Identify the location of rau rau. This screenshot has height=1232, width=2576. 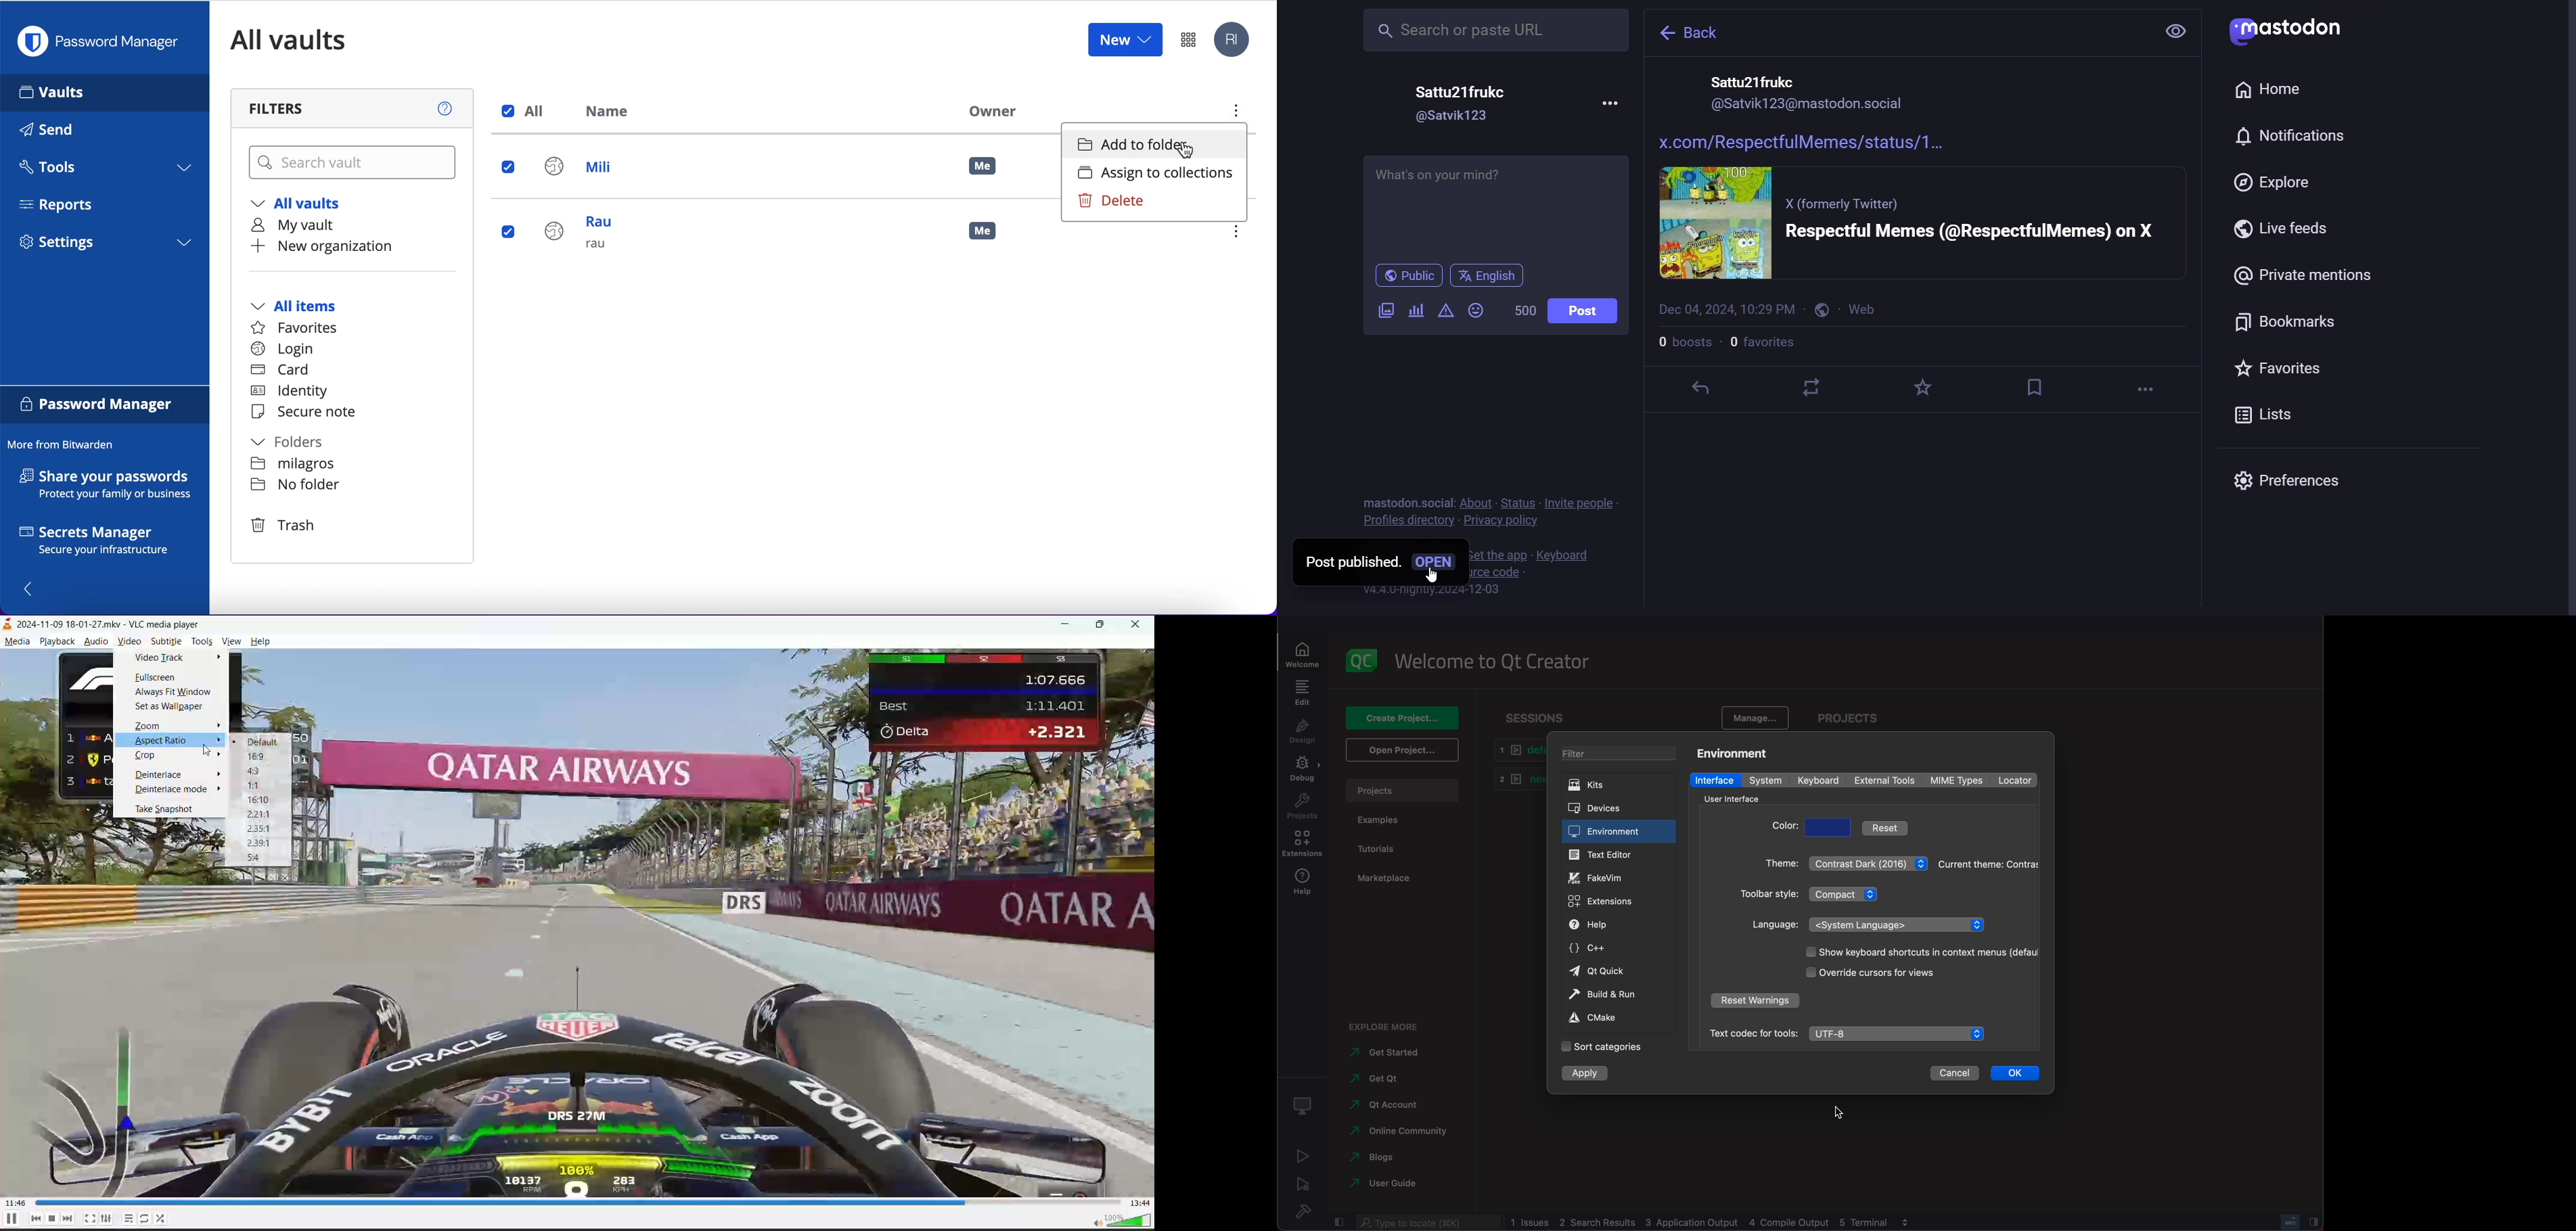
(584, 238).